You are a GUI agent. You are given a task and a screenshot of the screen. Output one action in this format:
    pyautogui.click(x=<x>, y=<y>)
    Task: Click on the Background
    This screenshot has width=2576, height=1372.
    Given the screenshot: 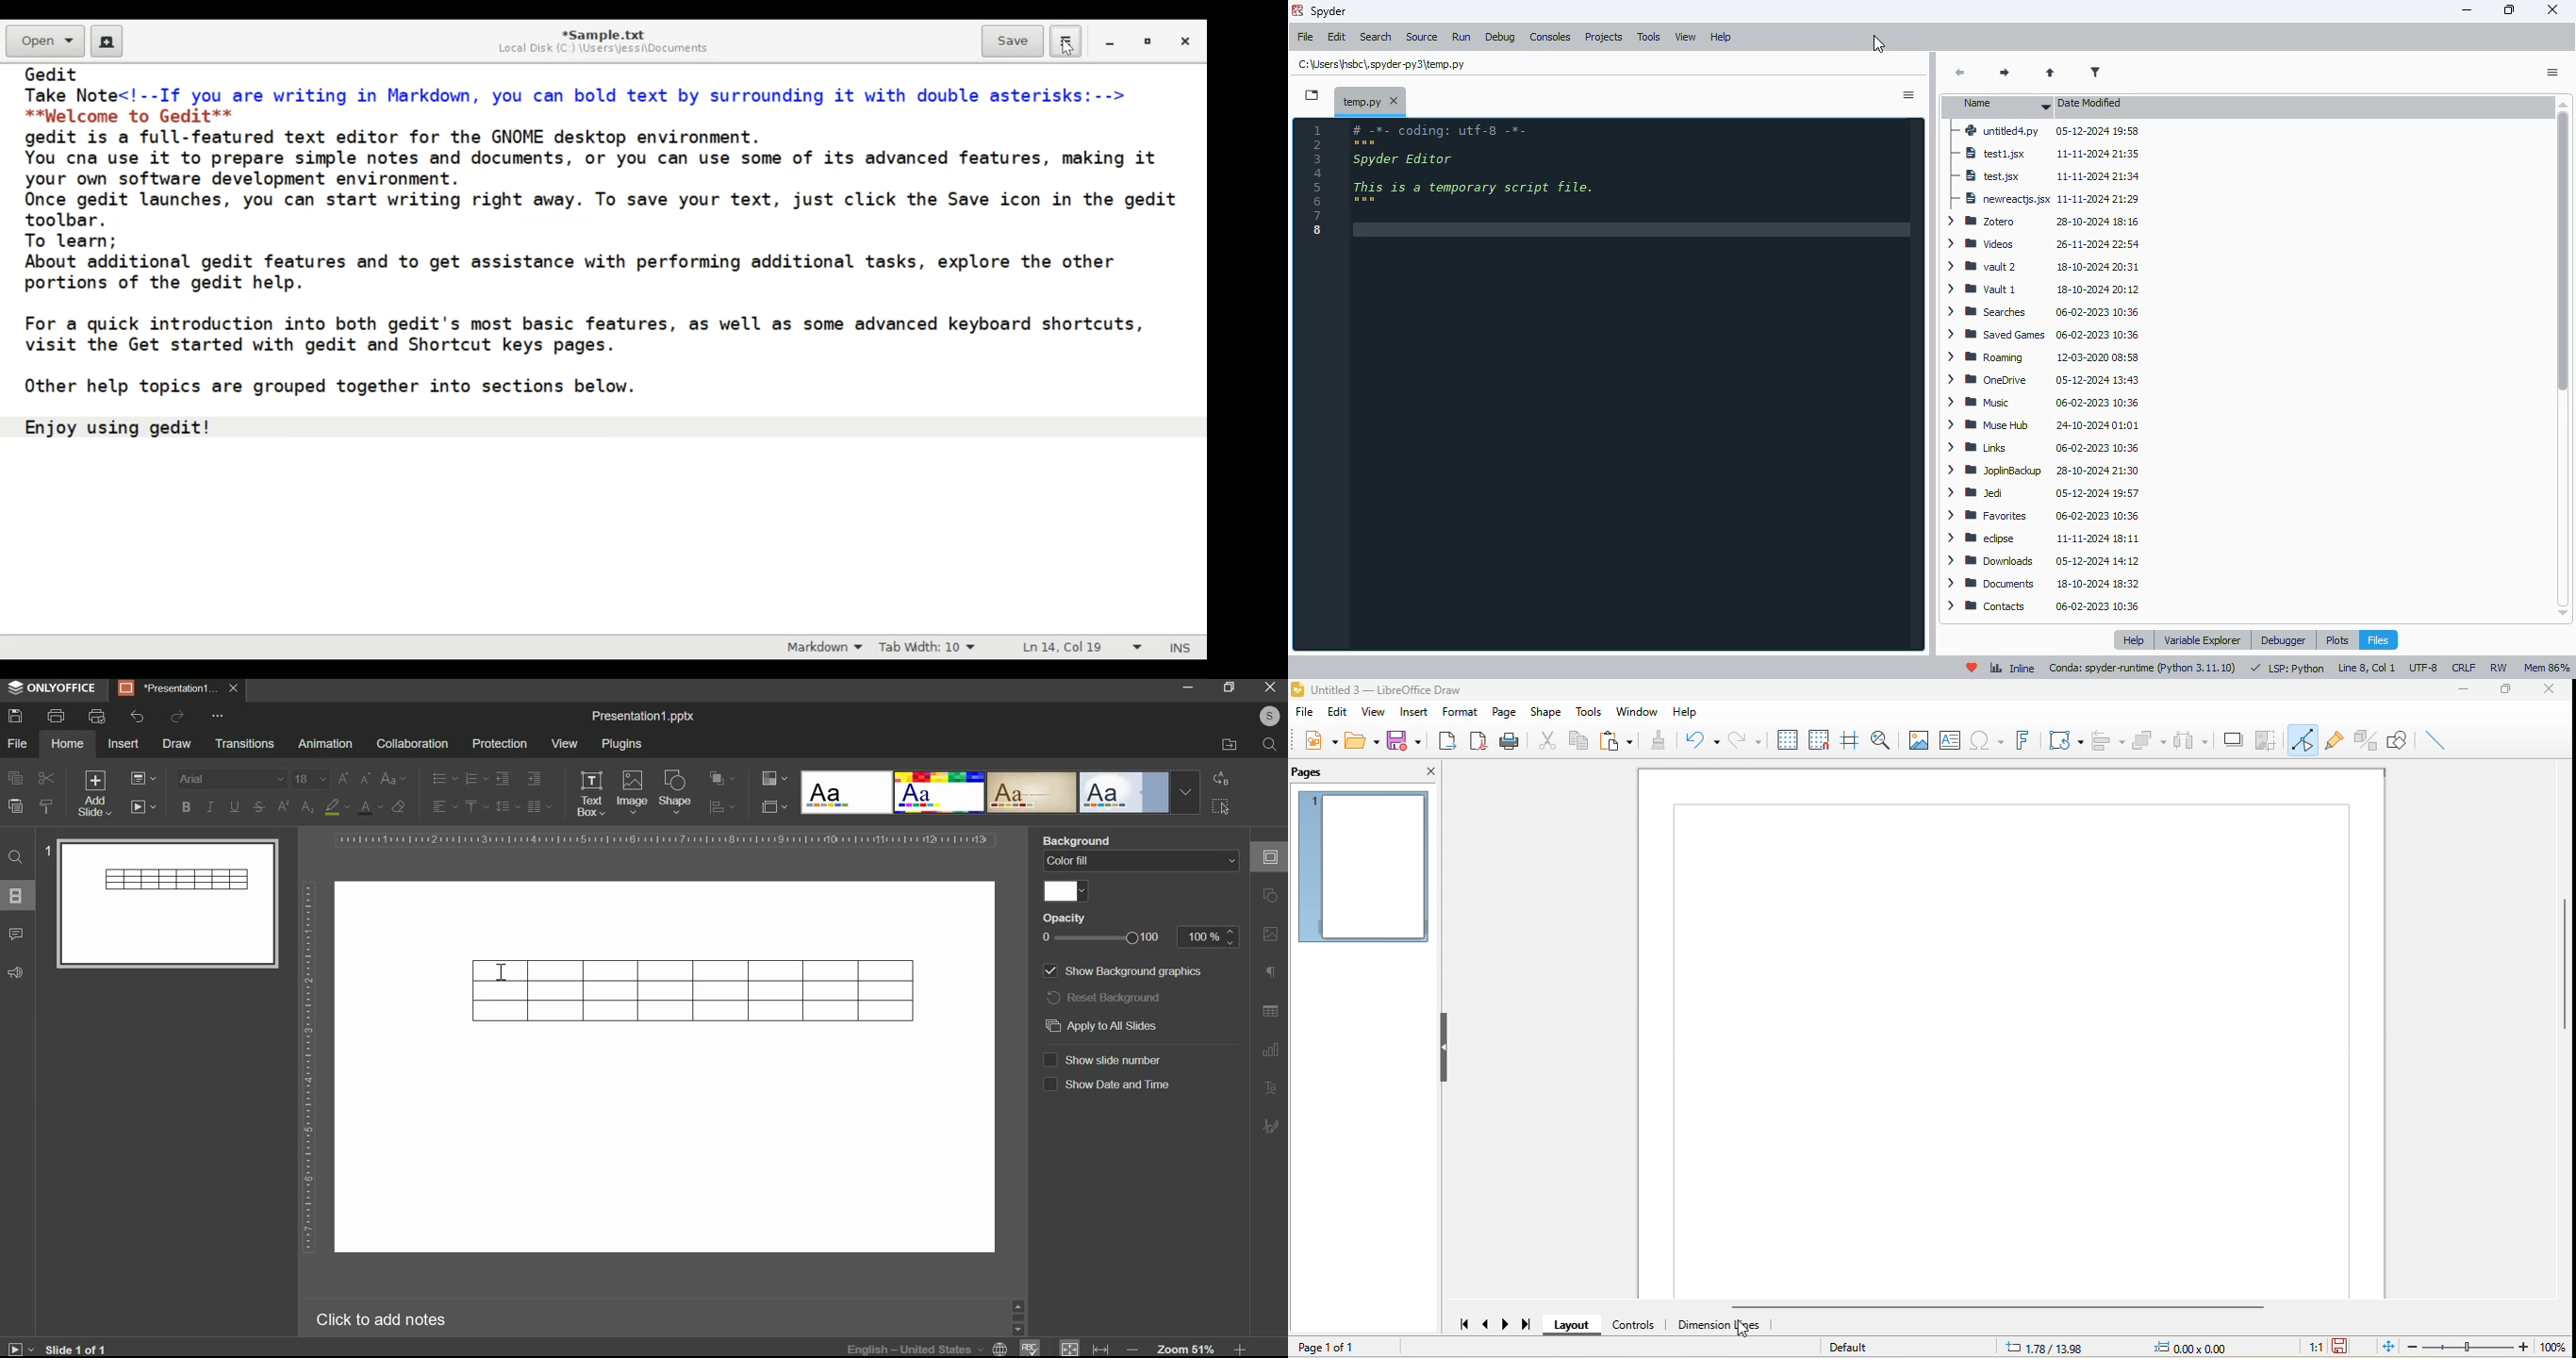 What is the action you would take?
    pyautogui.click(x=1087, y=840)
    